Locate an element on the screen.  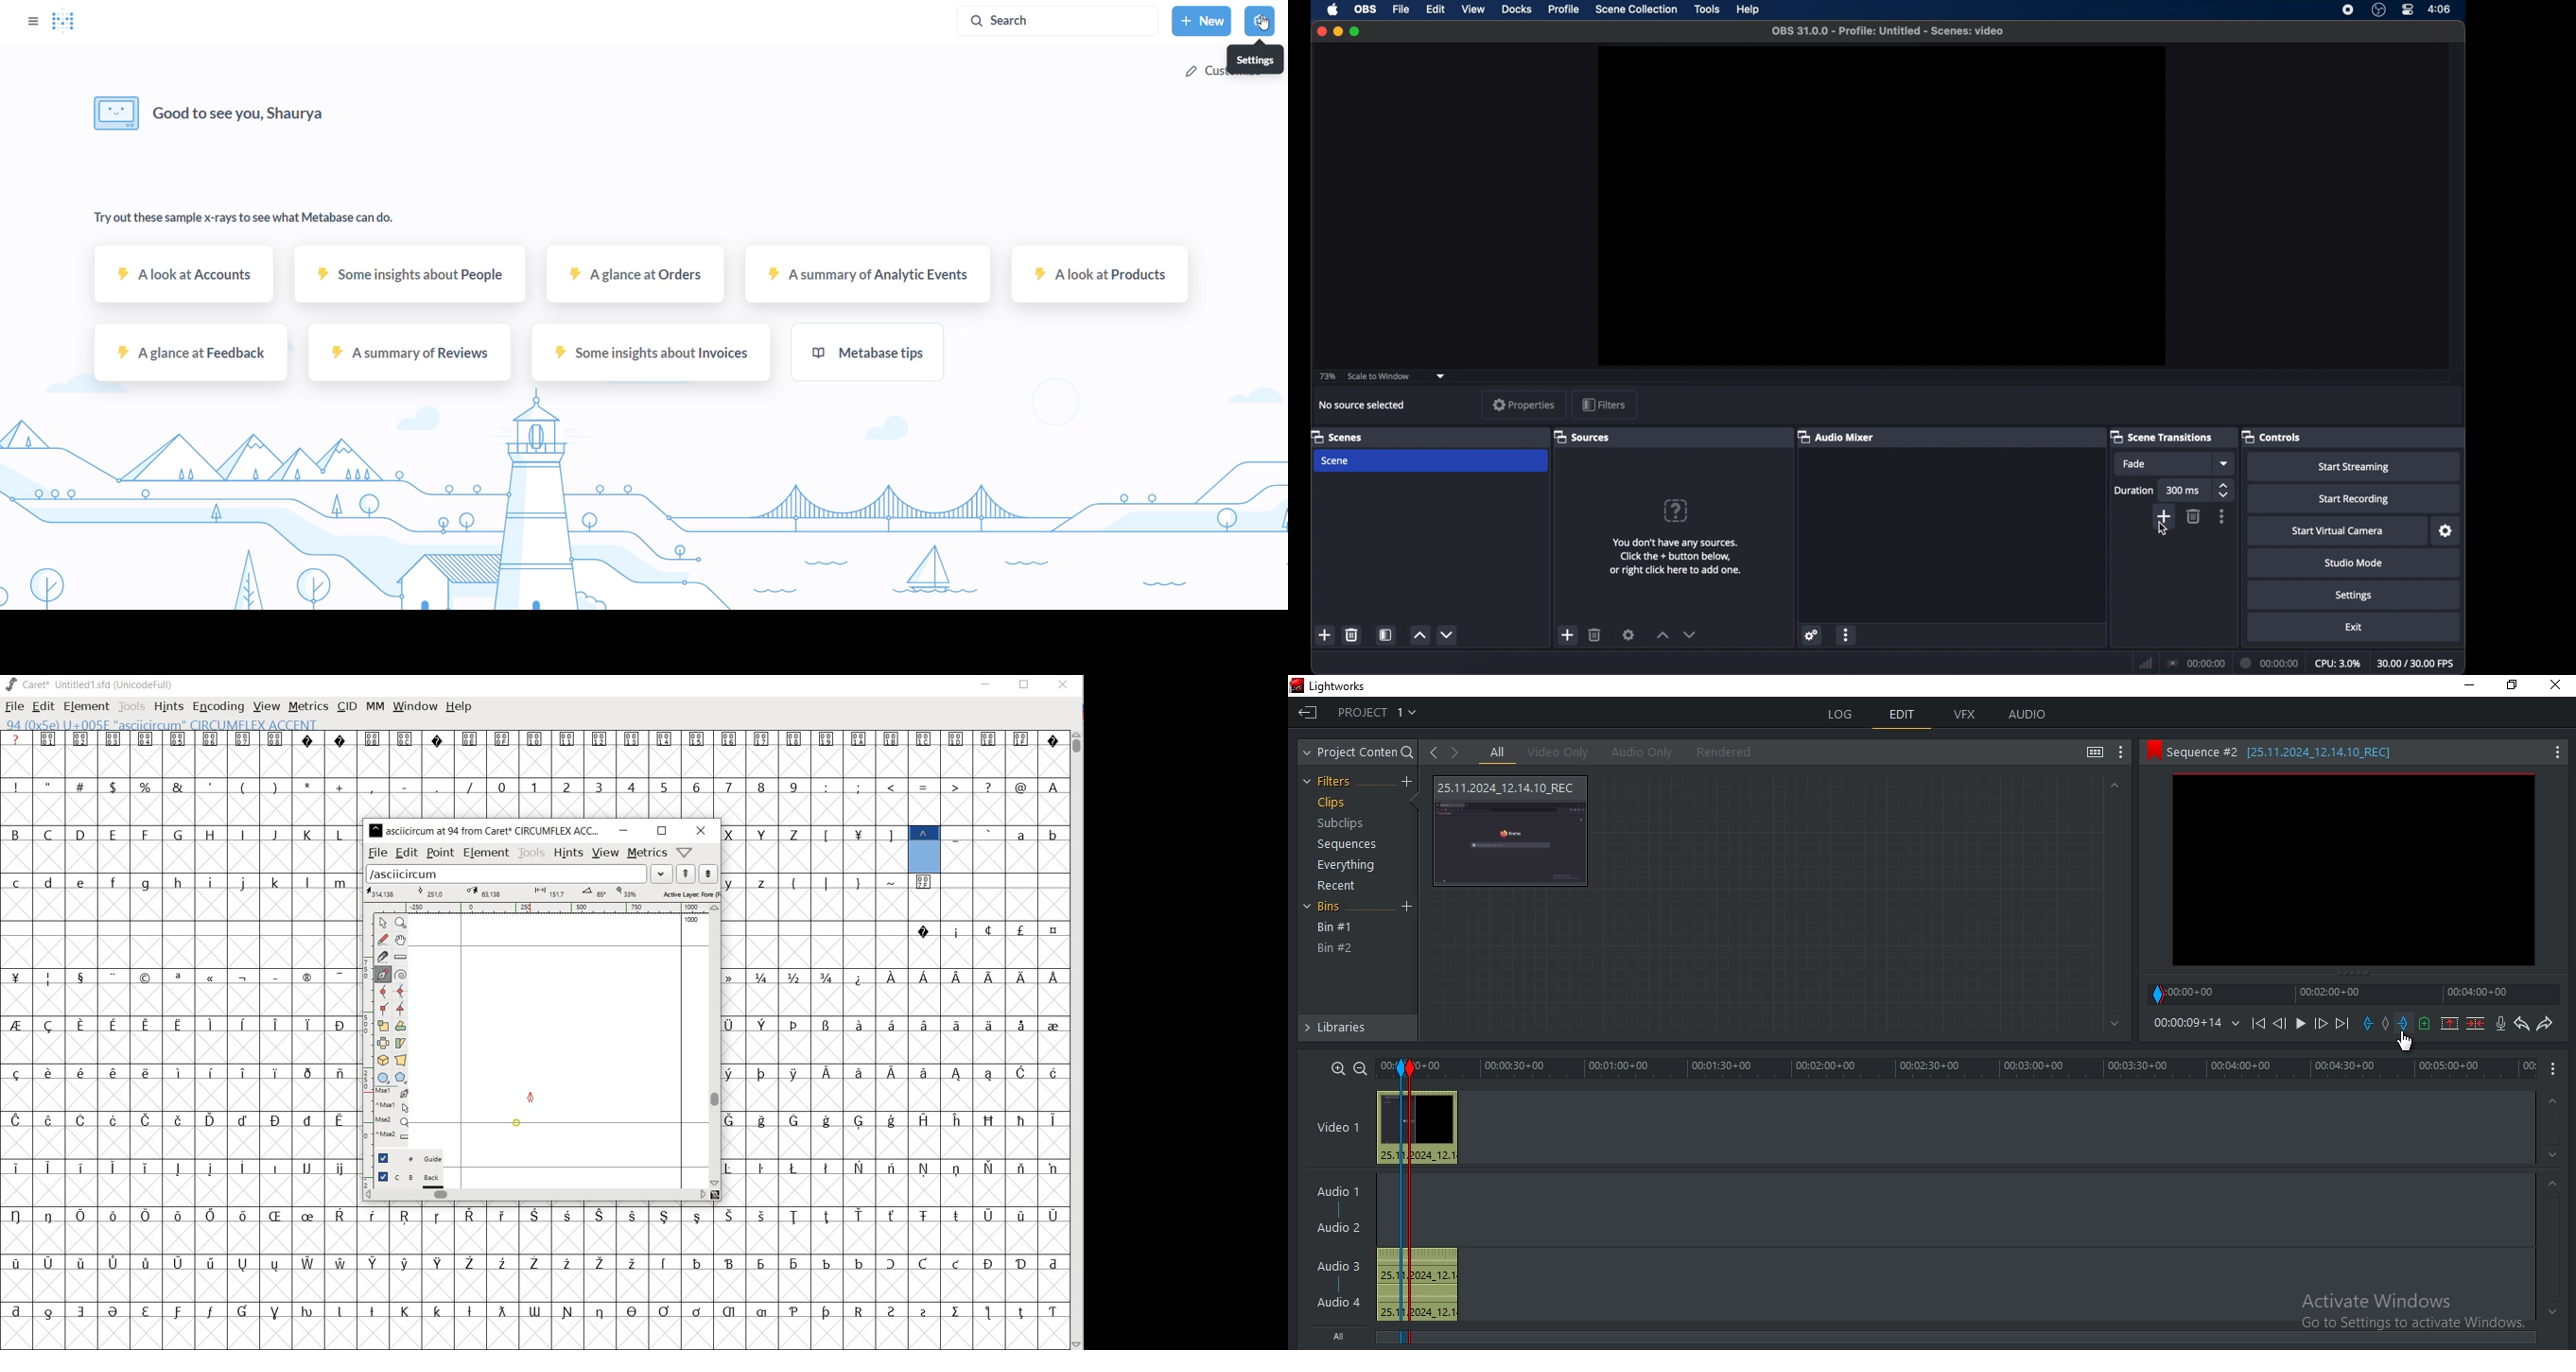
tools is located at coordinates (1707, 8).